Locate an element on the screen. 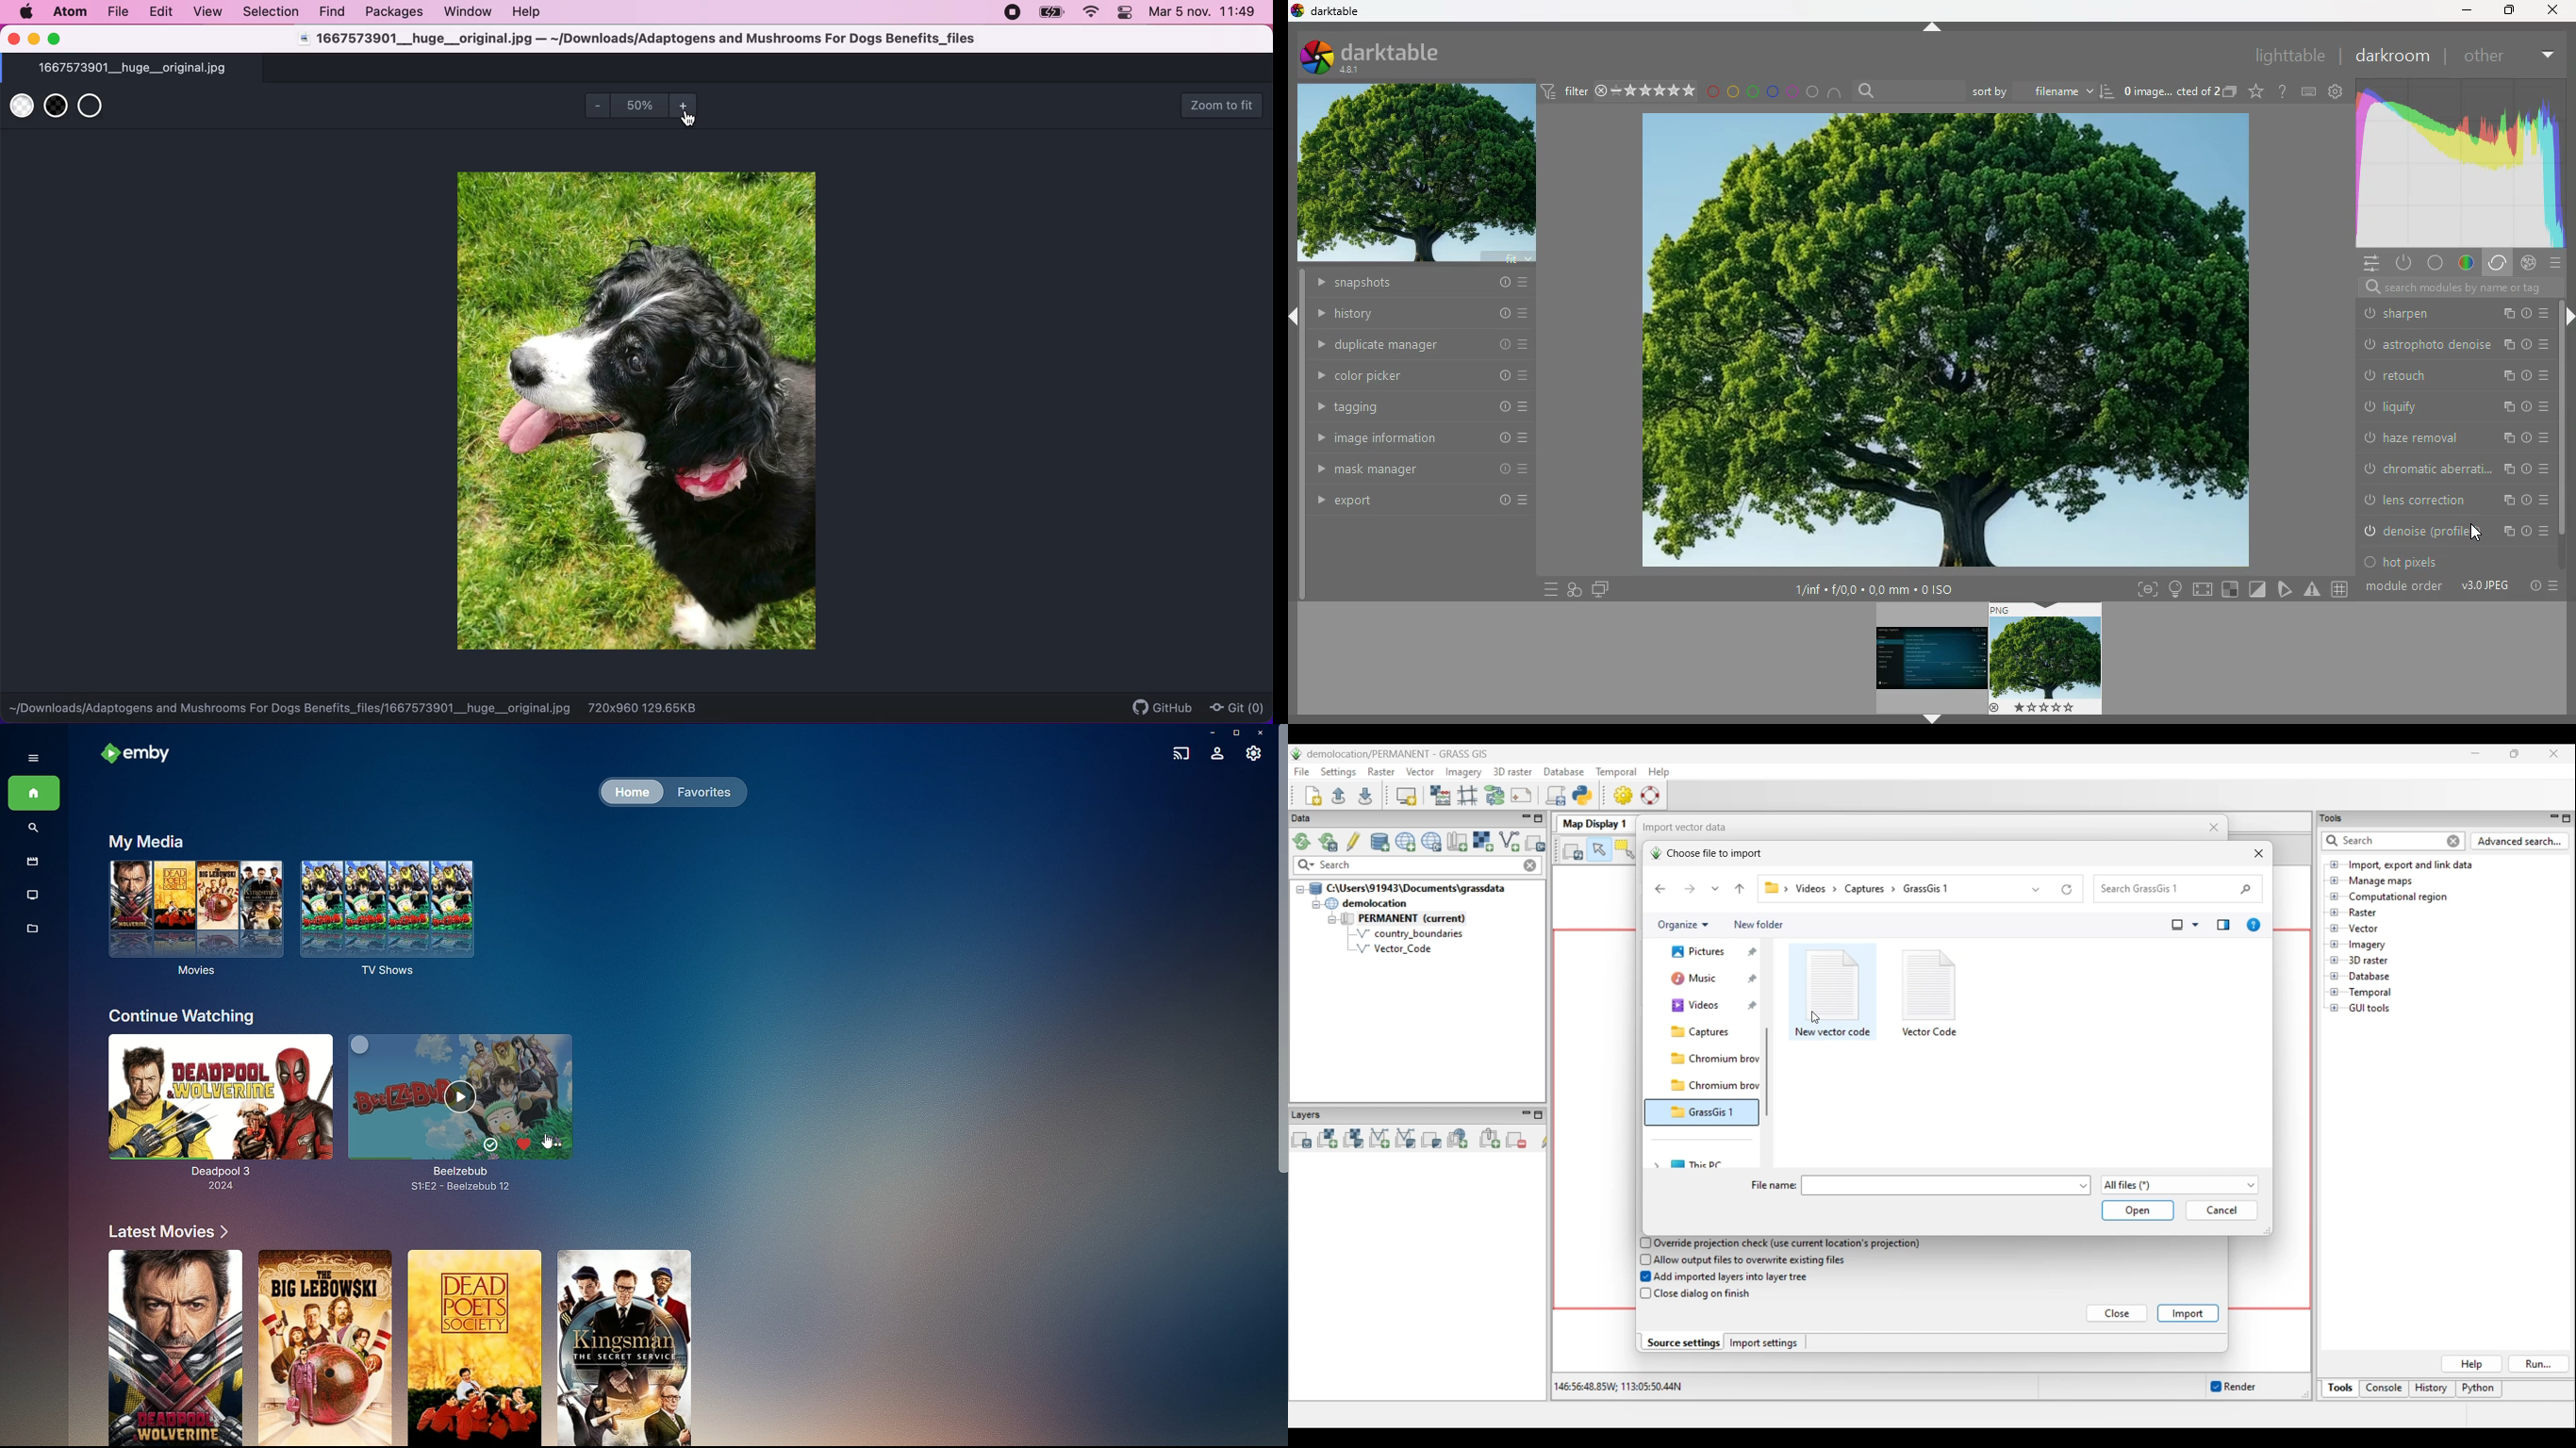  more is located at coordinates (2526, 310).